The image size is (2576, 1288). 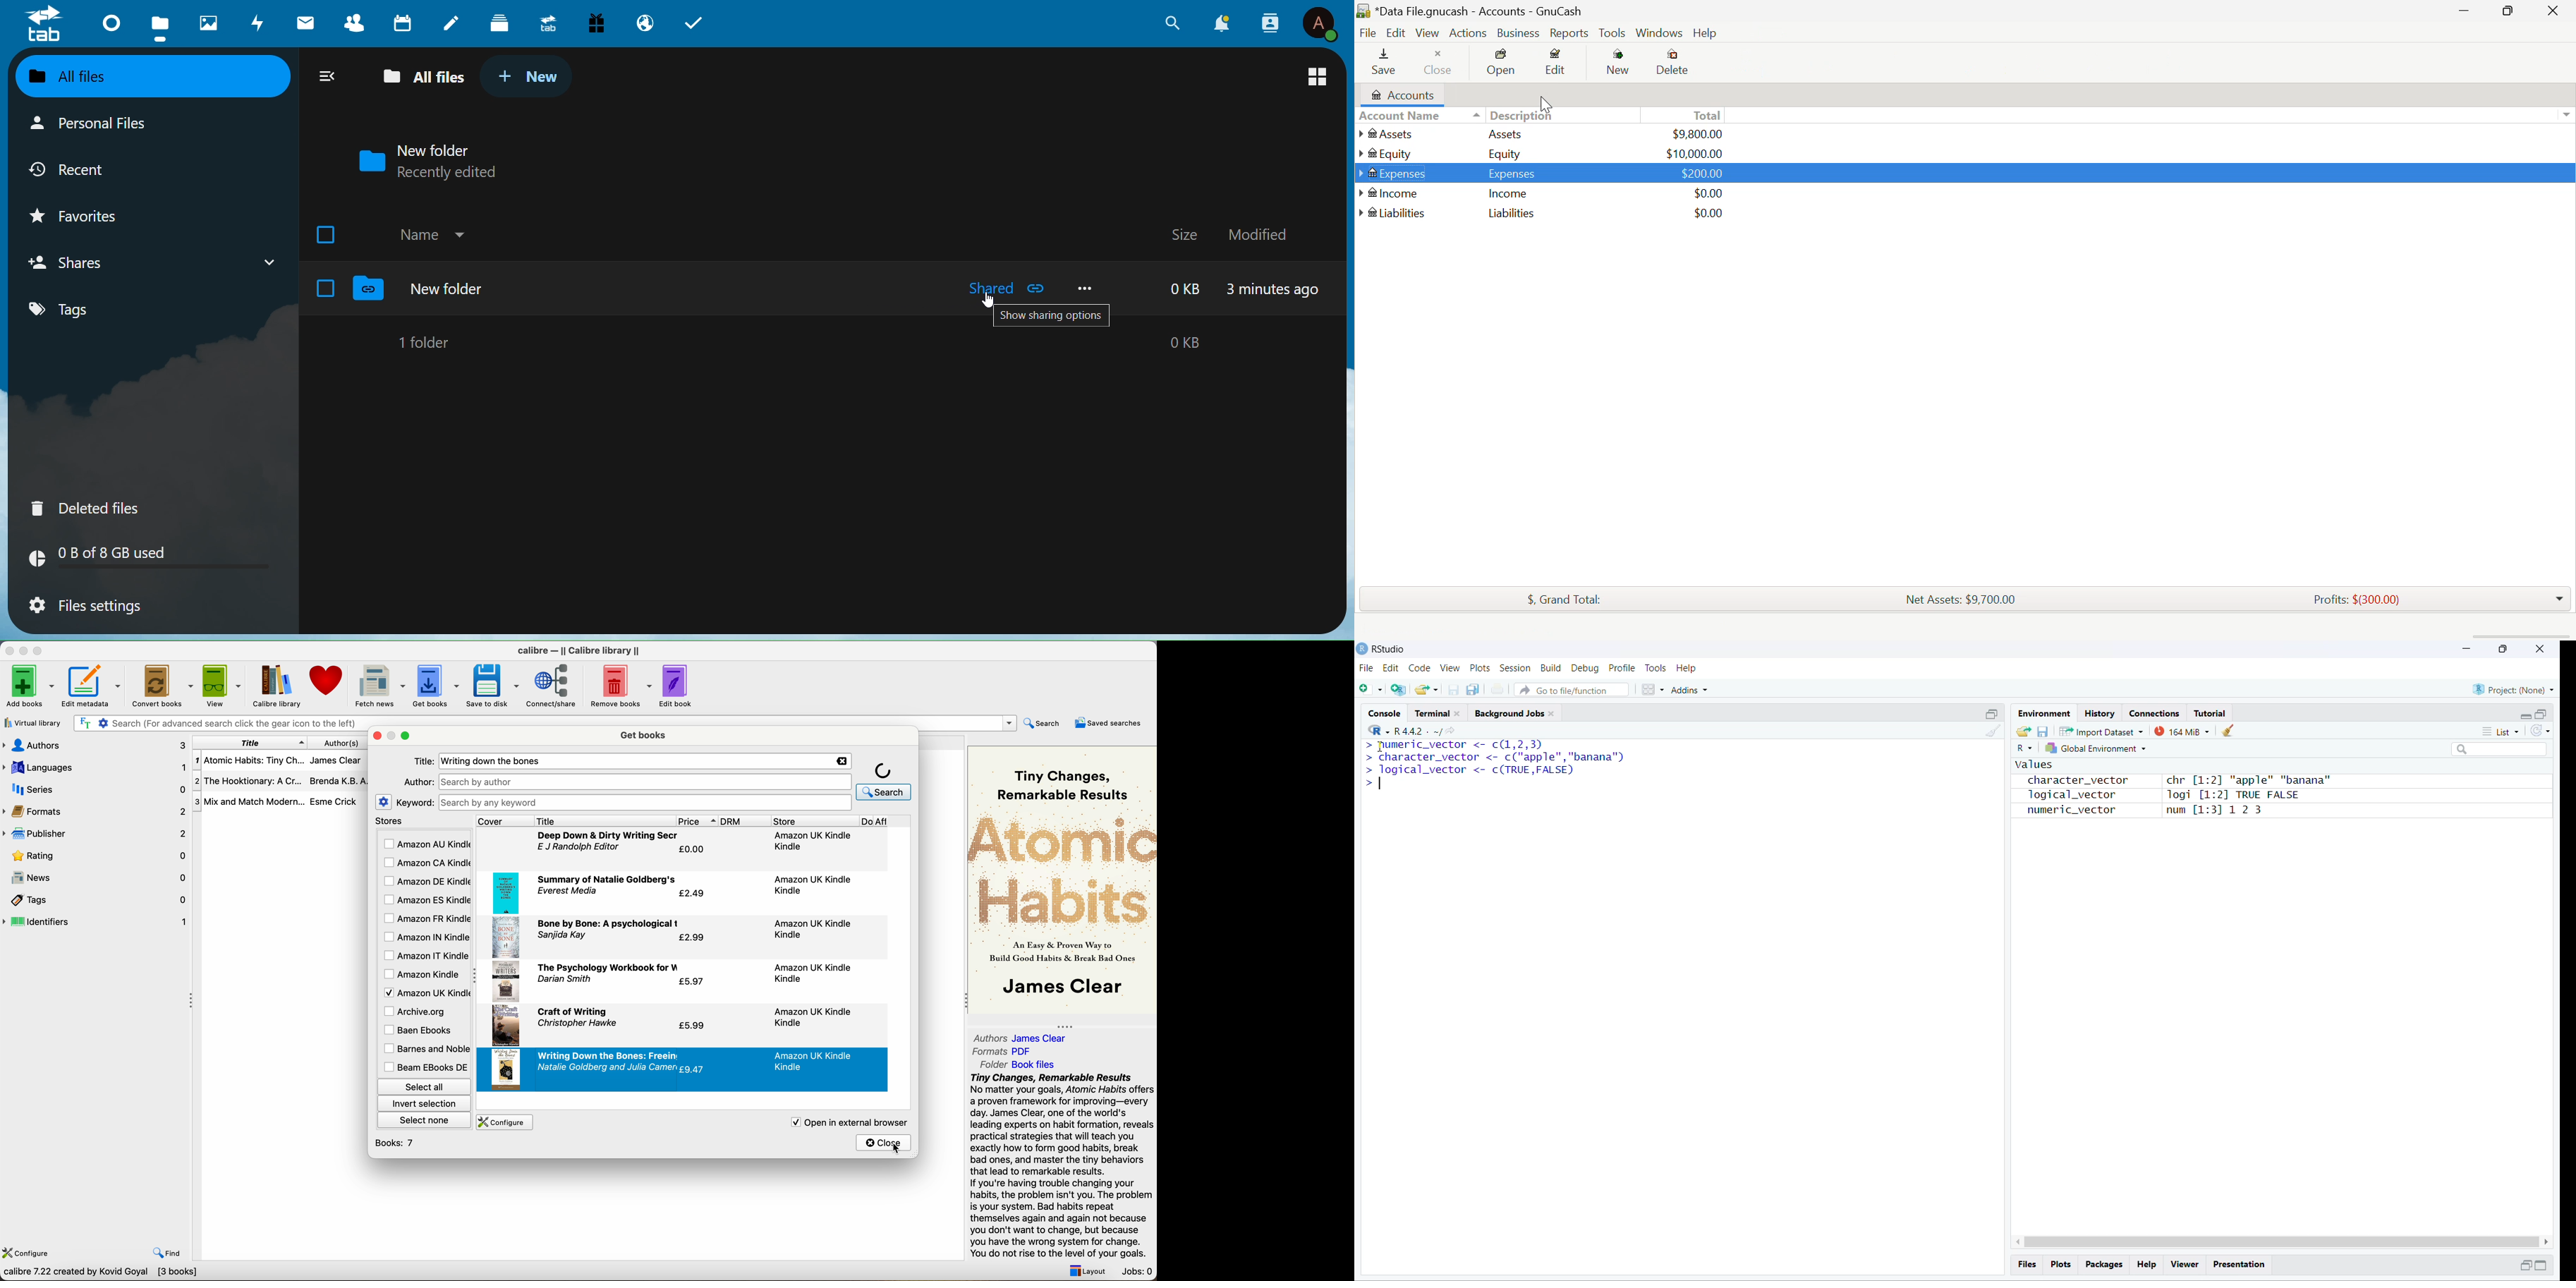 What do you see at coordinates (427, 341) in the screenshot?
I see `1 Folder` at bounding box center [427, 341].